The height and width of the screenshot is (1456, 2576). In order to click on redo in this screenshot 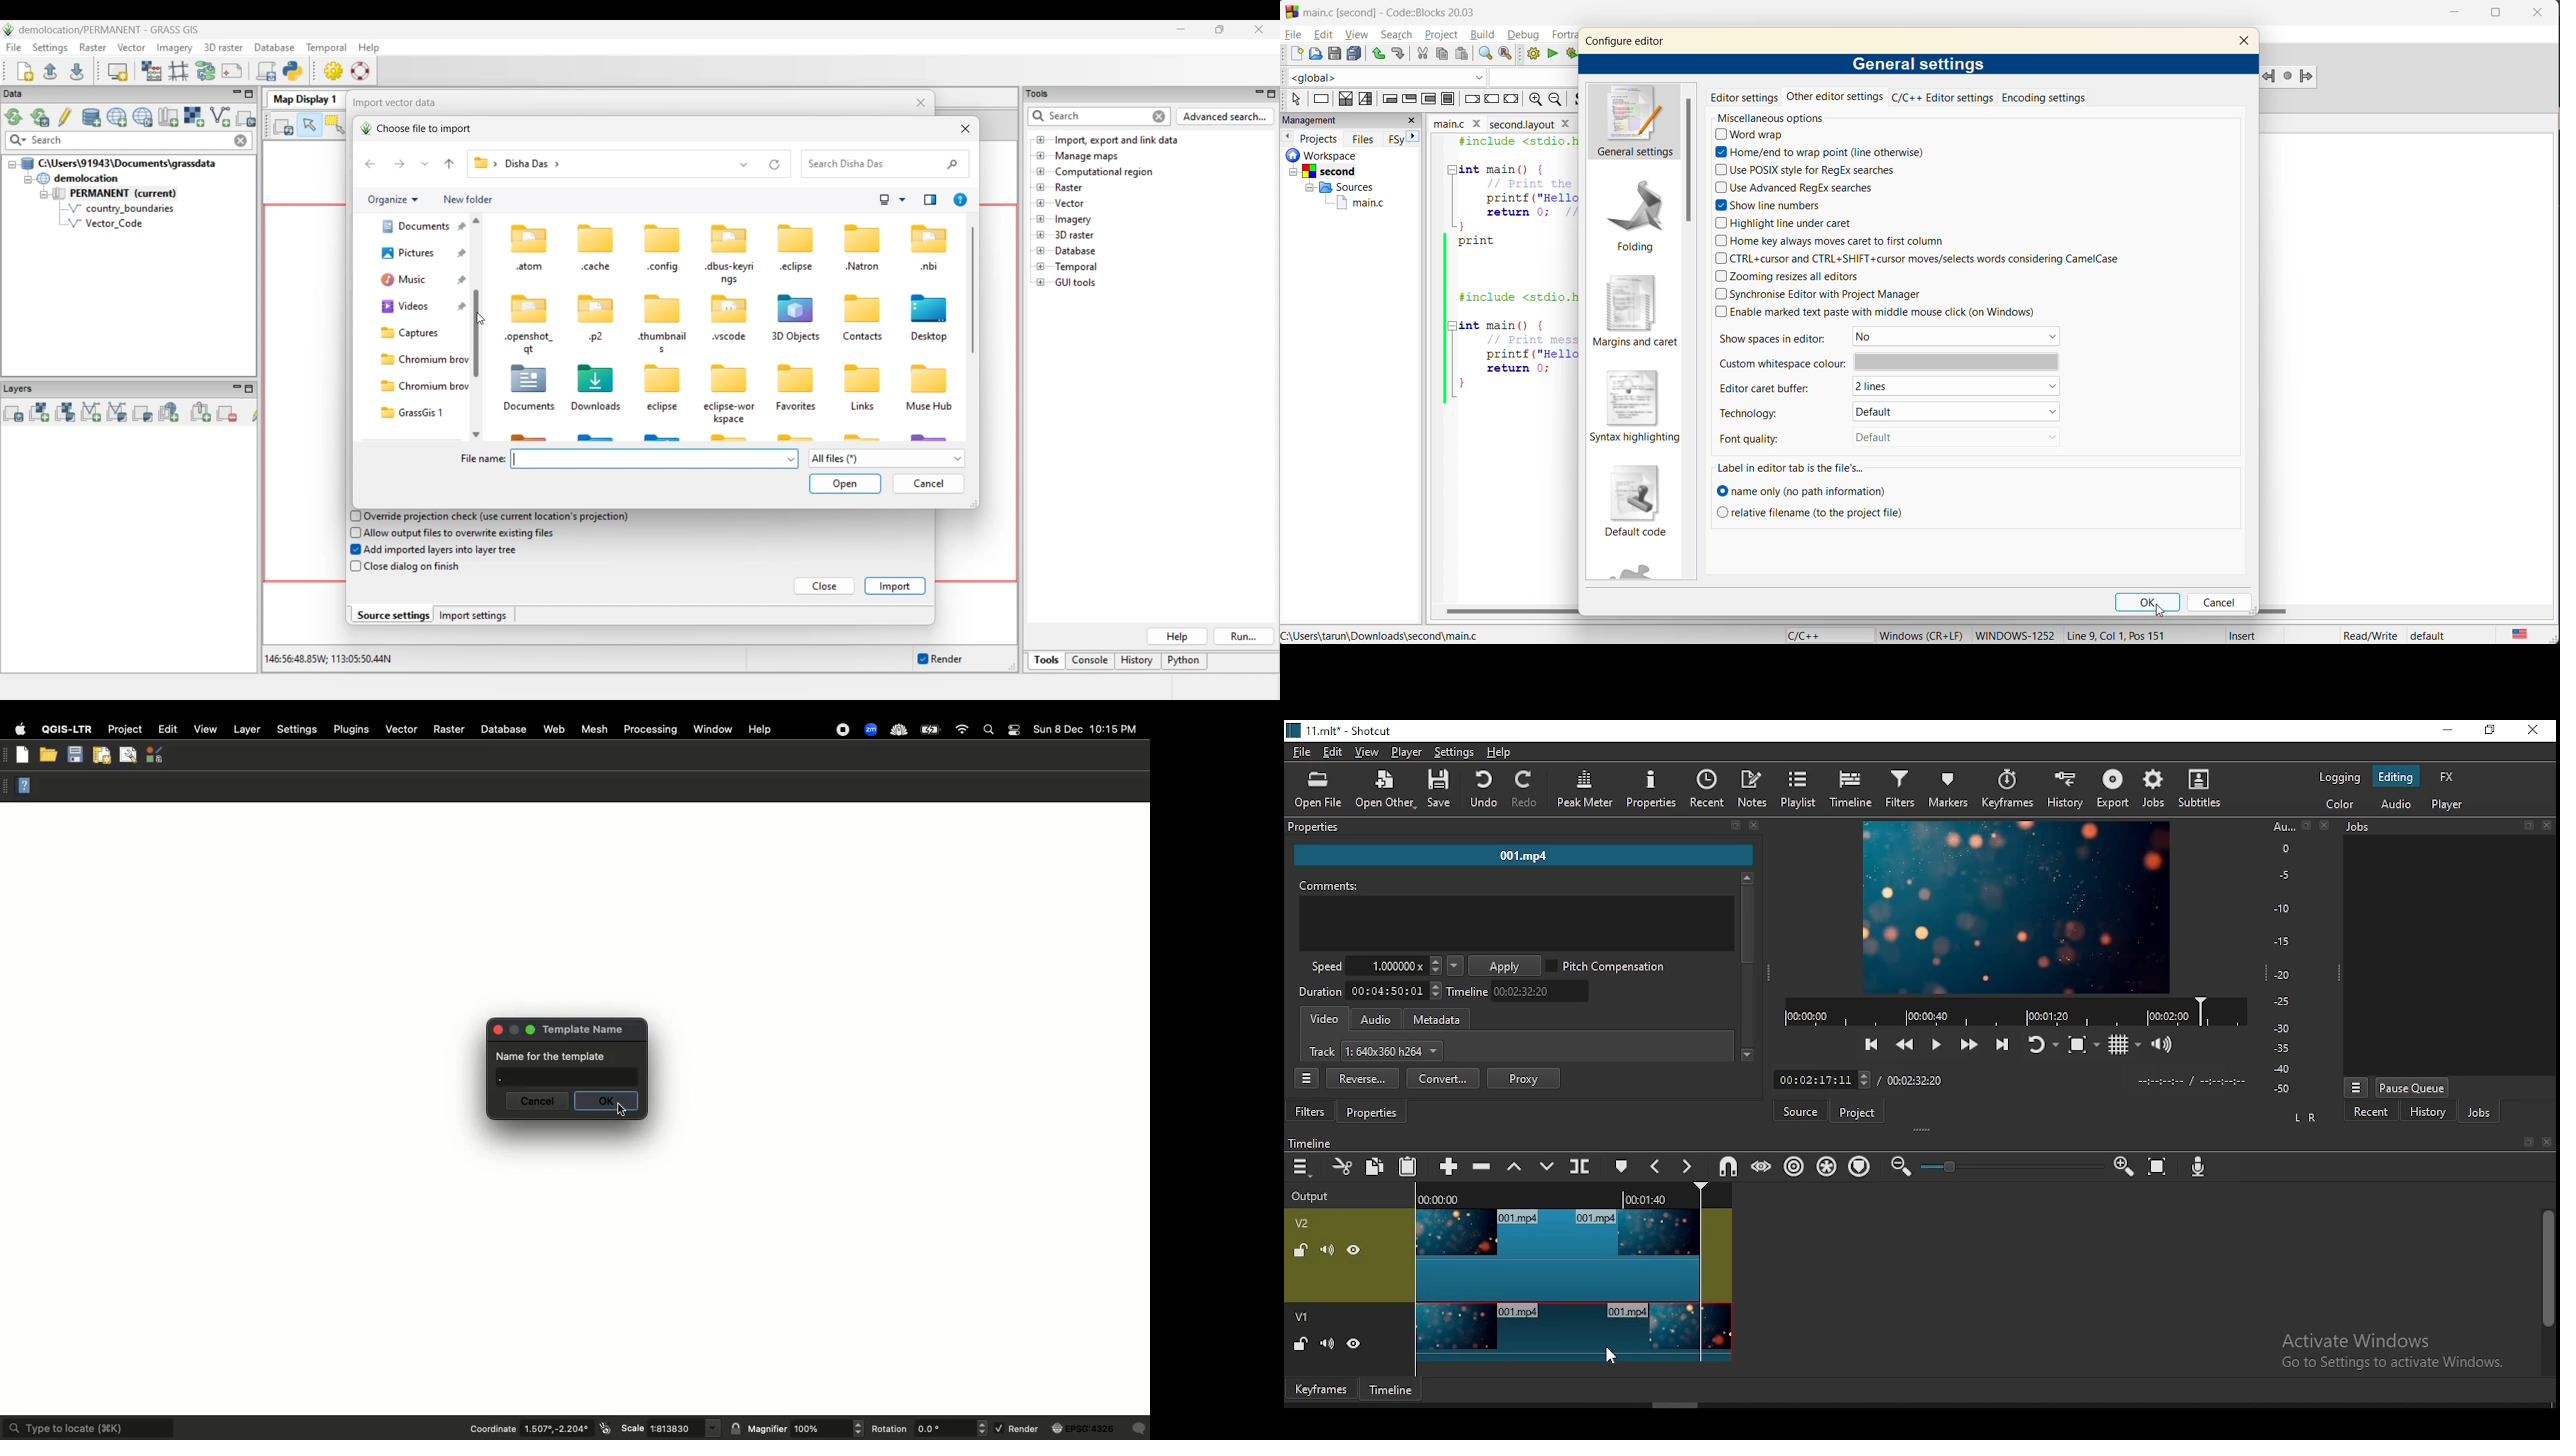, I will do `click(1527, 790)`.